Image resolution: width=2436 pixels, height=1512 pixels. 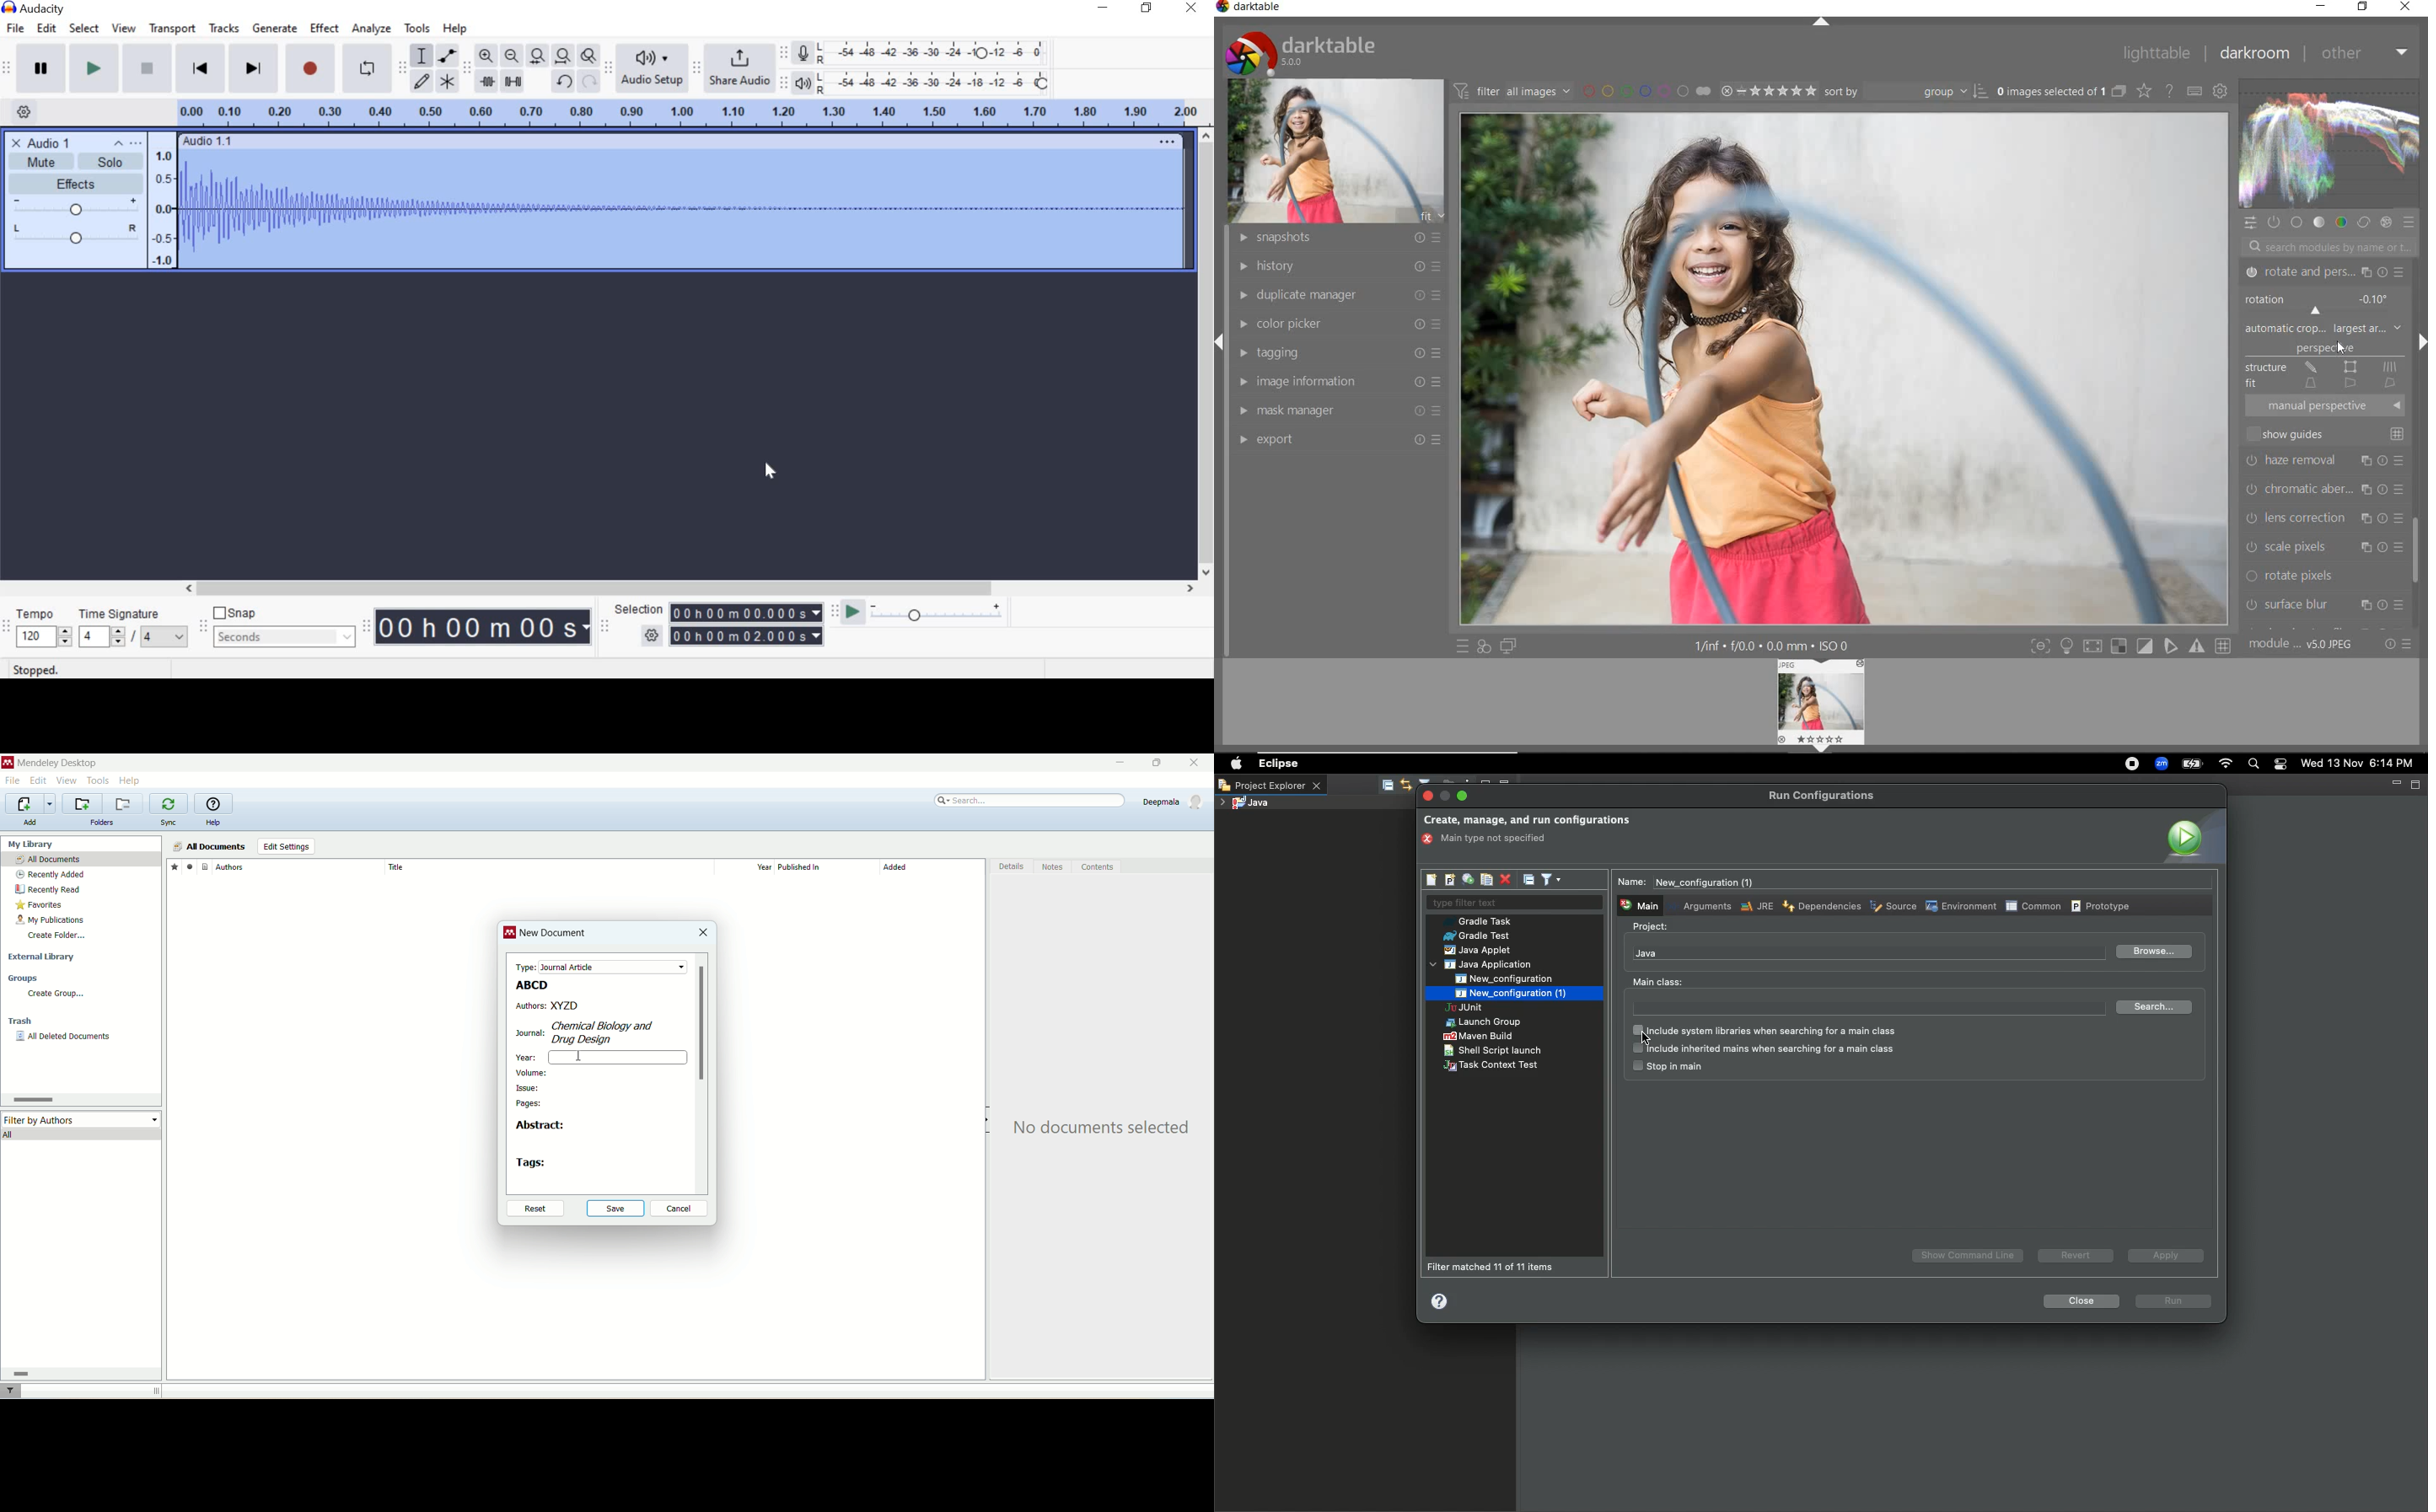 What do you see at coordinates (22, 1023) in the screenshot?
I see `trash` at bounding box center [22, 1023].